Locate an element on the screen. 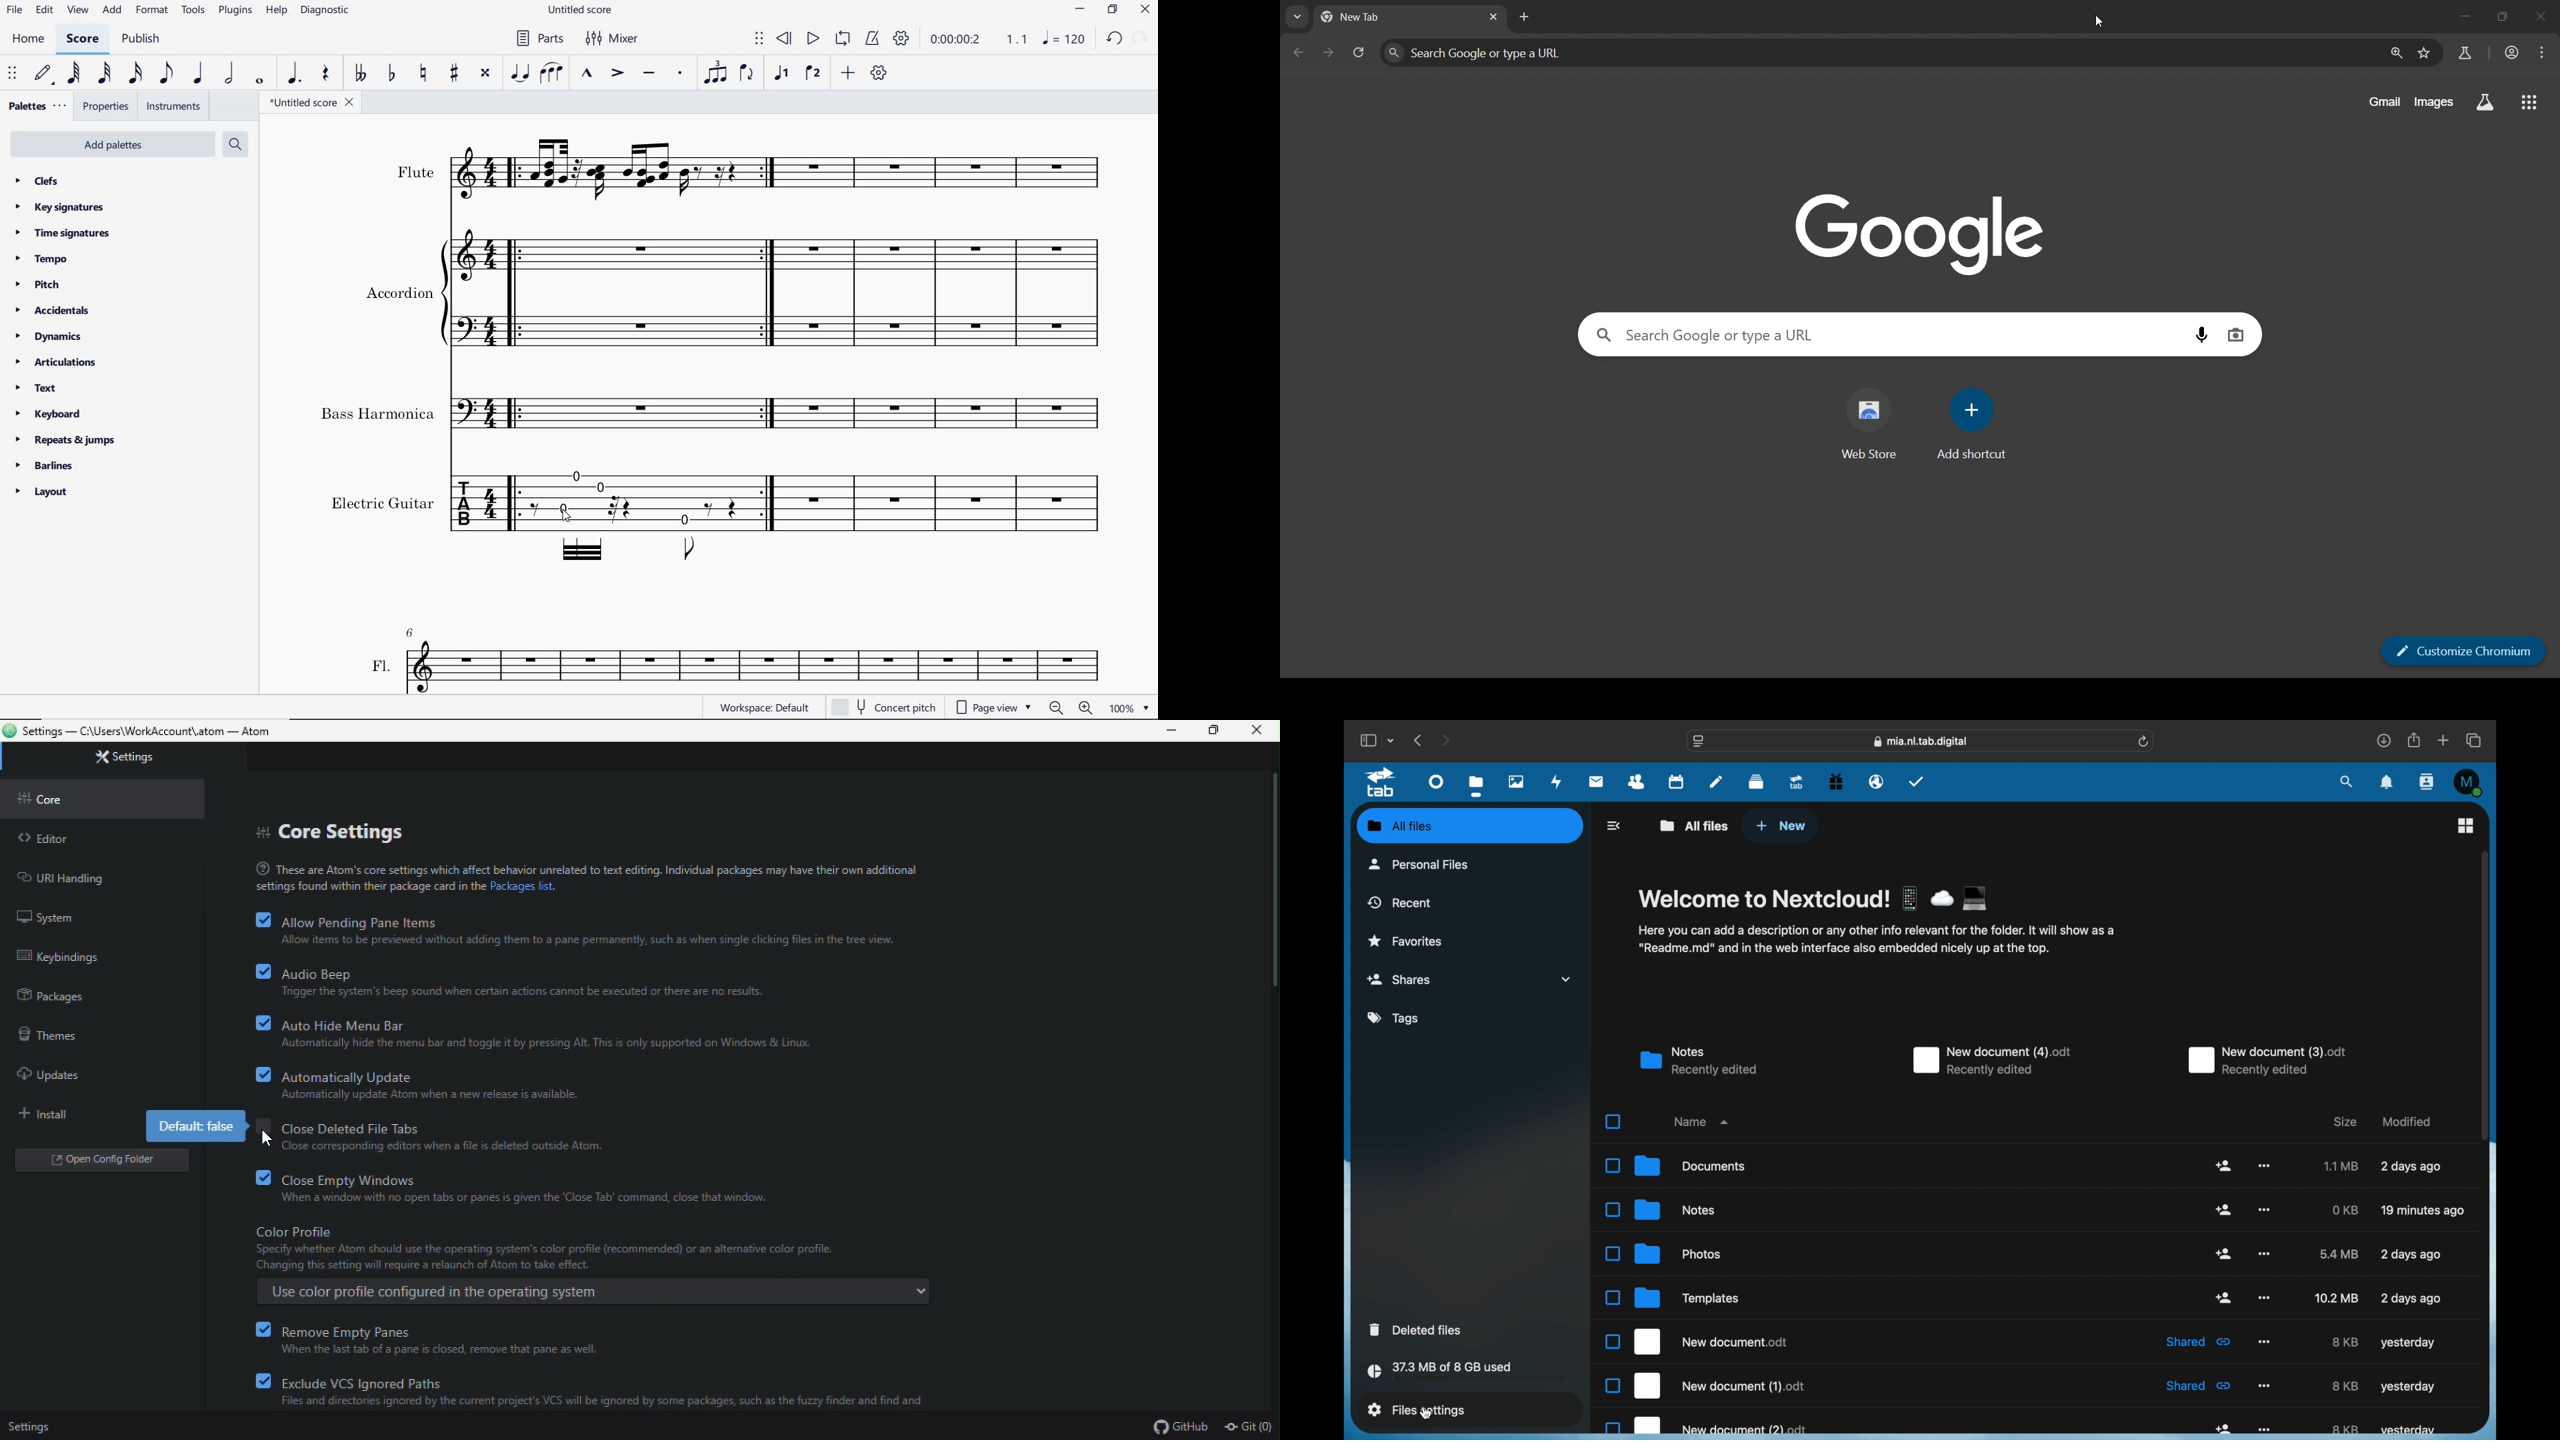  close empty windows is located at coordinates (531, 1190).